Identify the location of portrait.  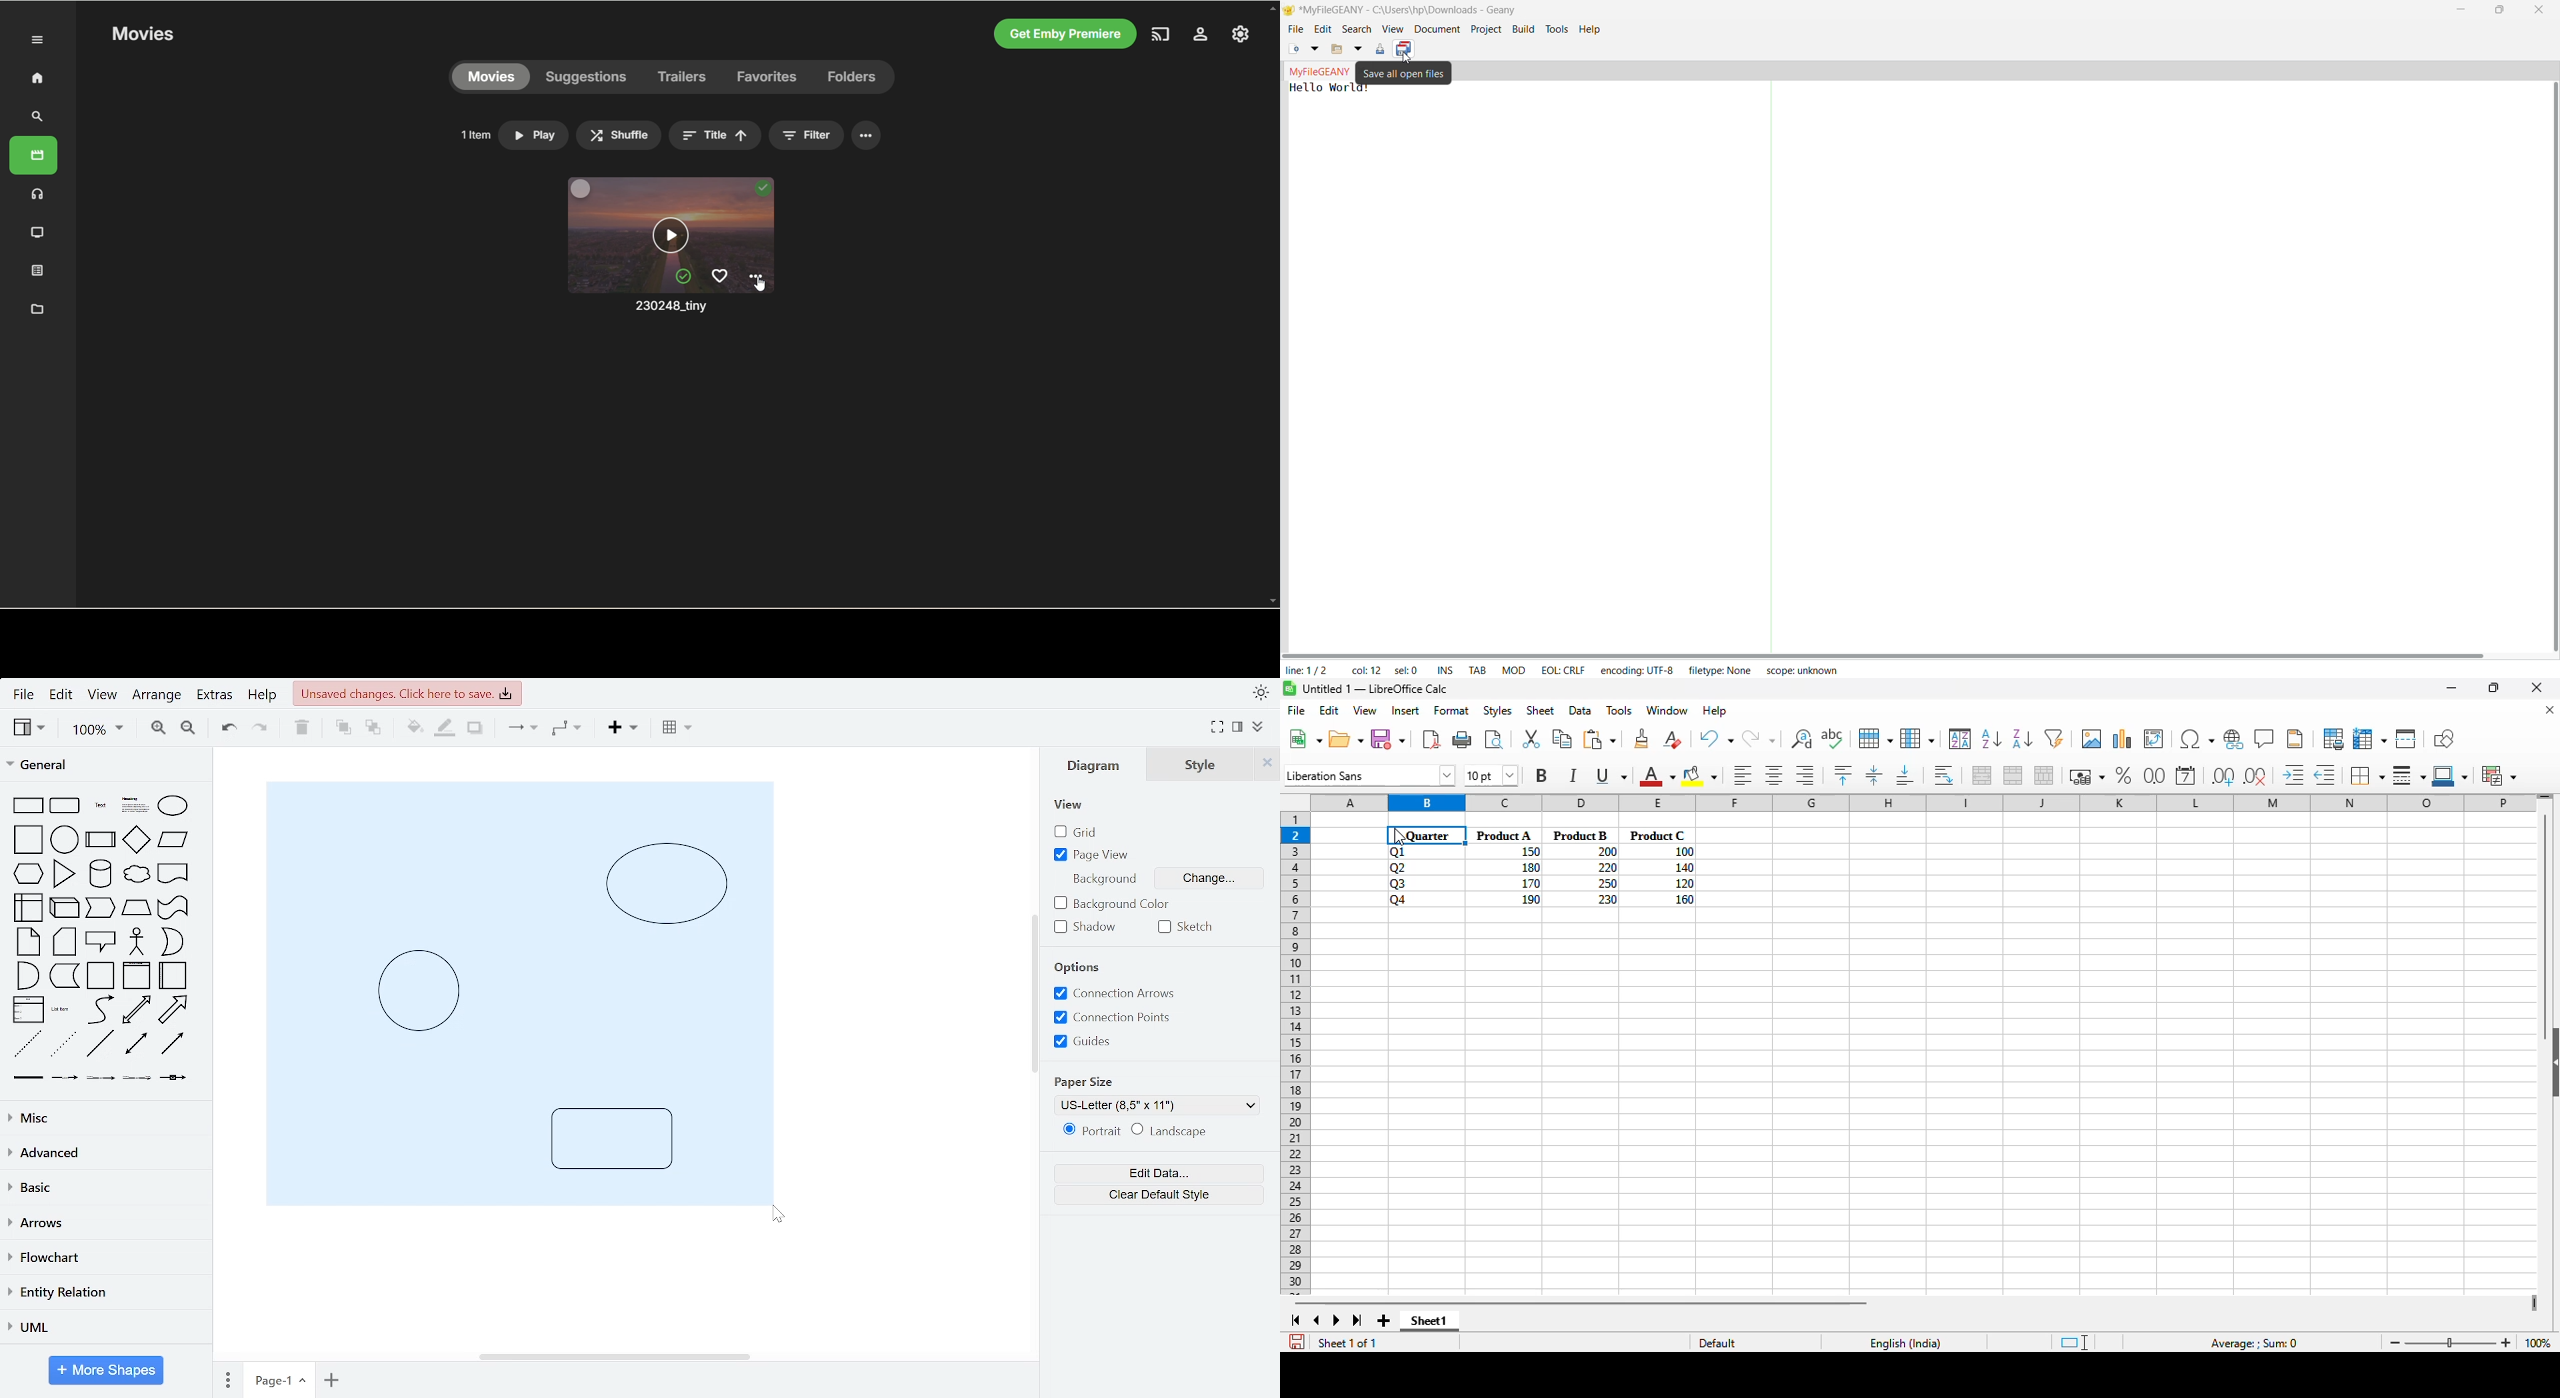
(1088, 1131).